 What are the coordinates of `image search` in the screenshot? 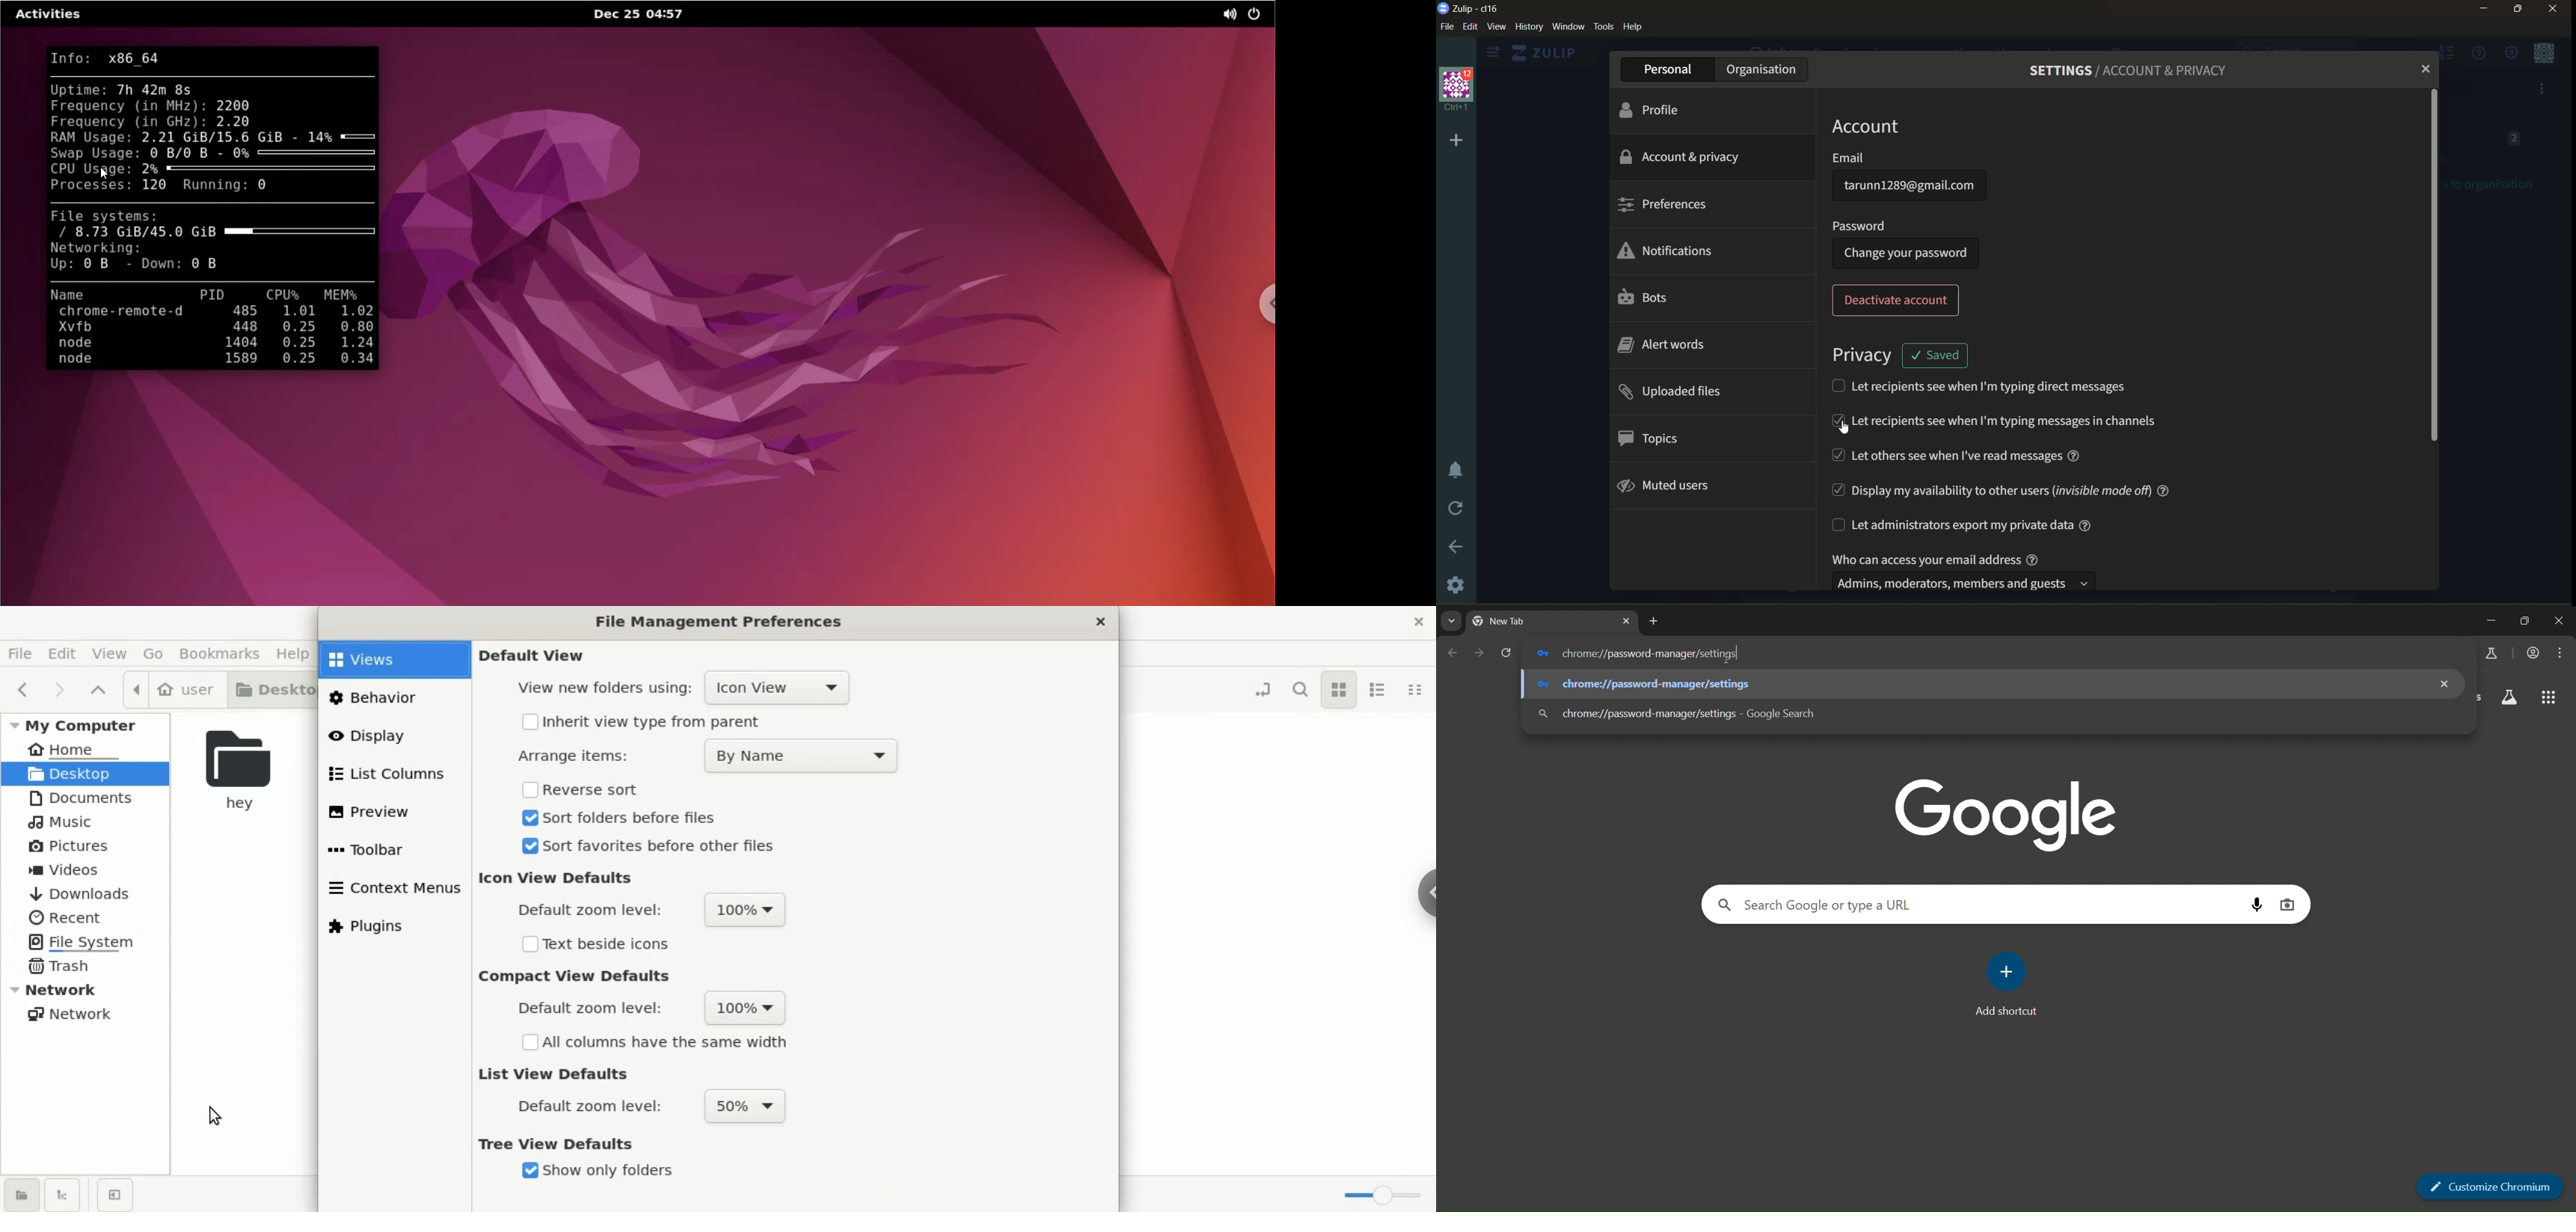 It's located at (2287, 906).